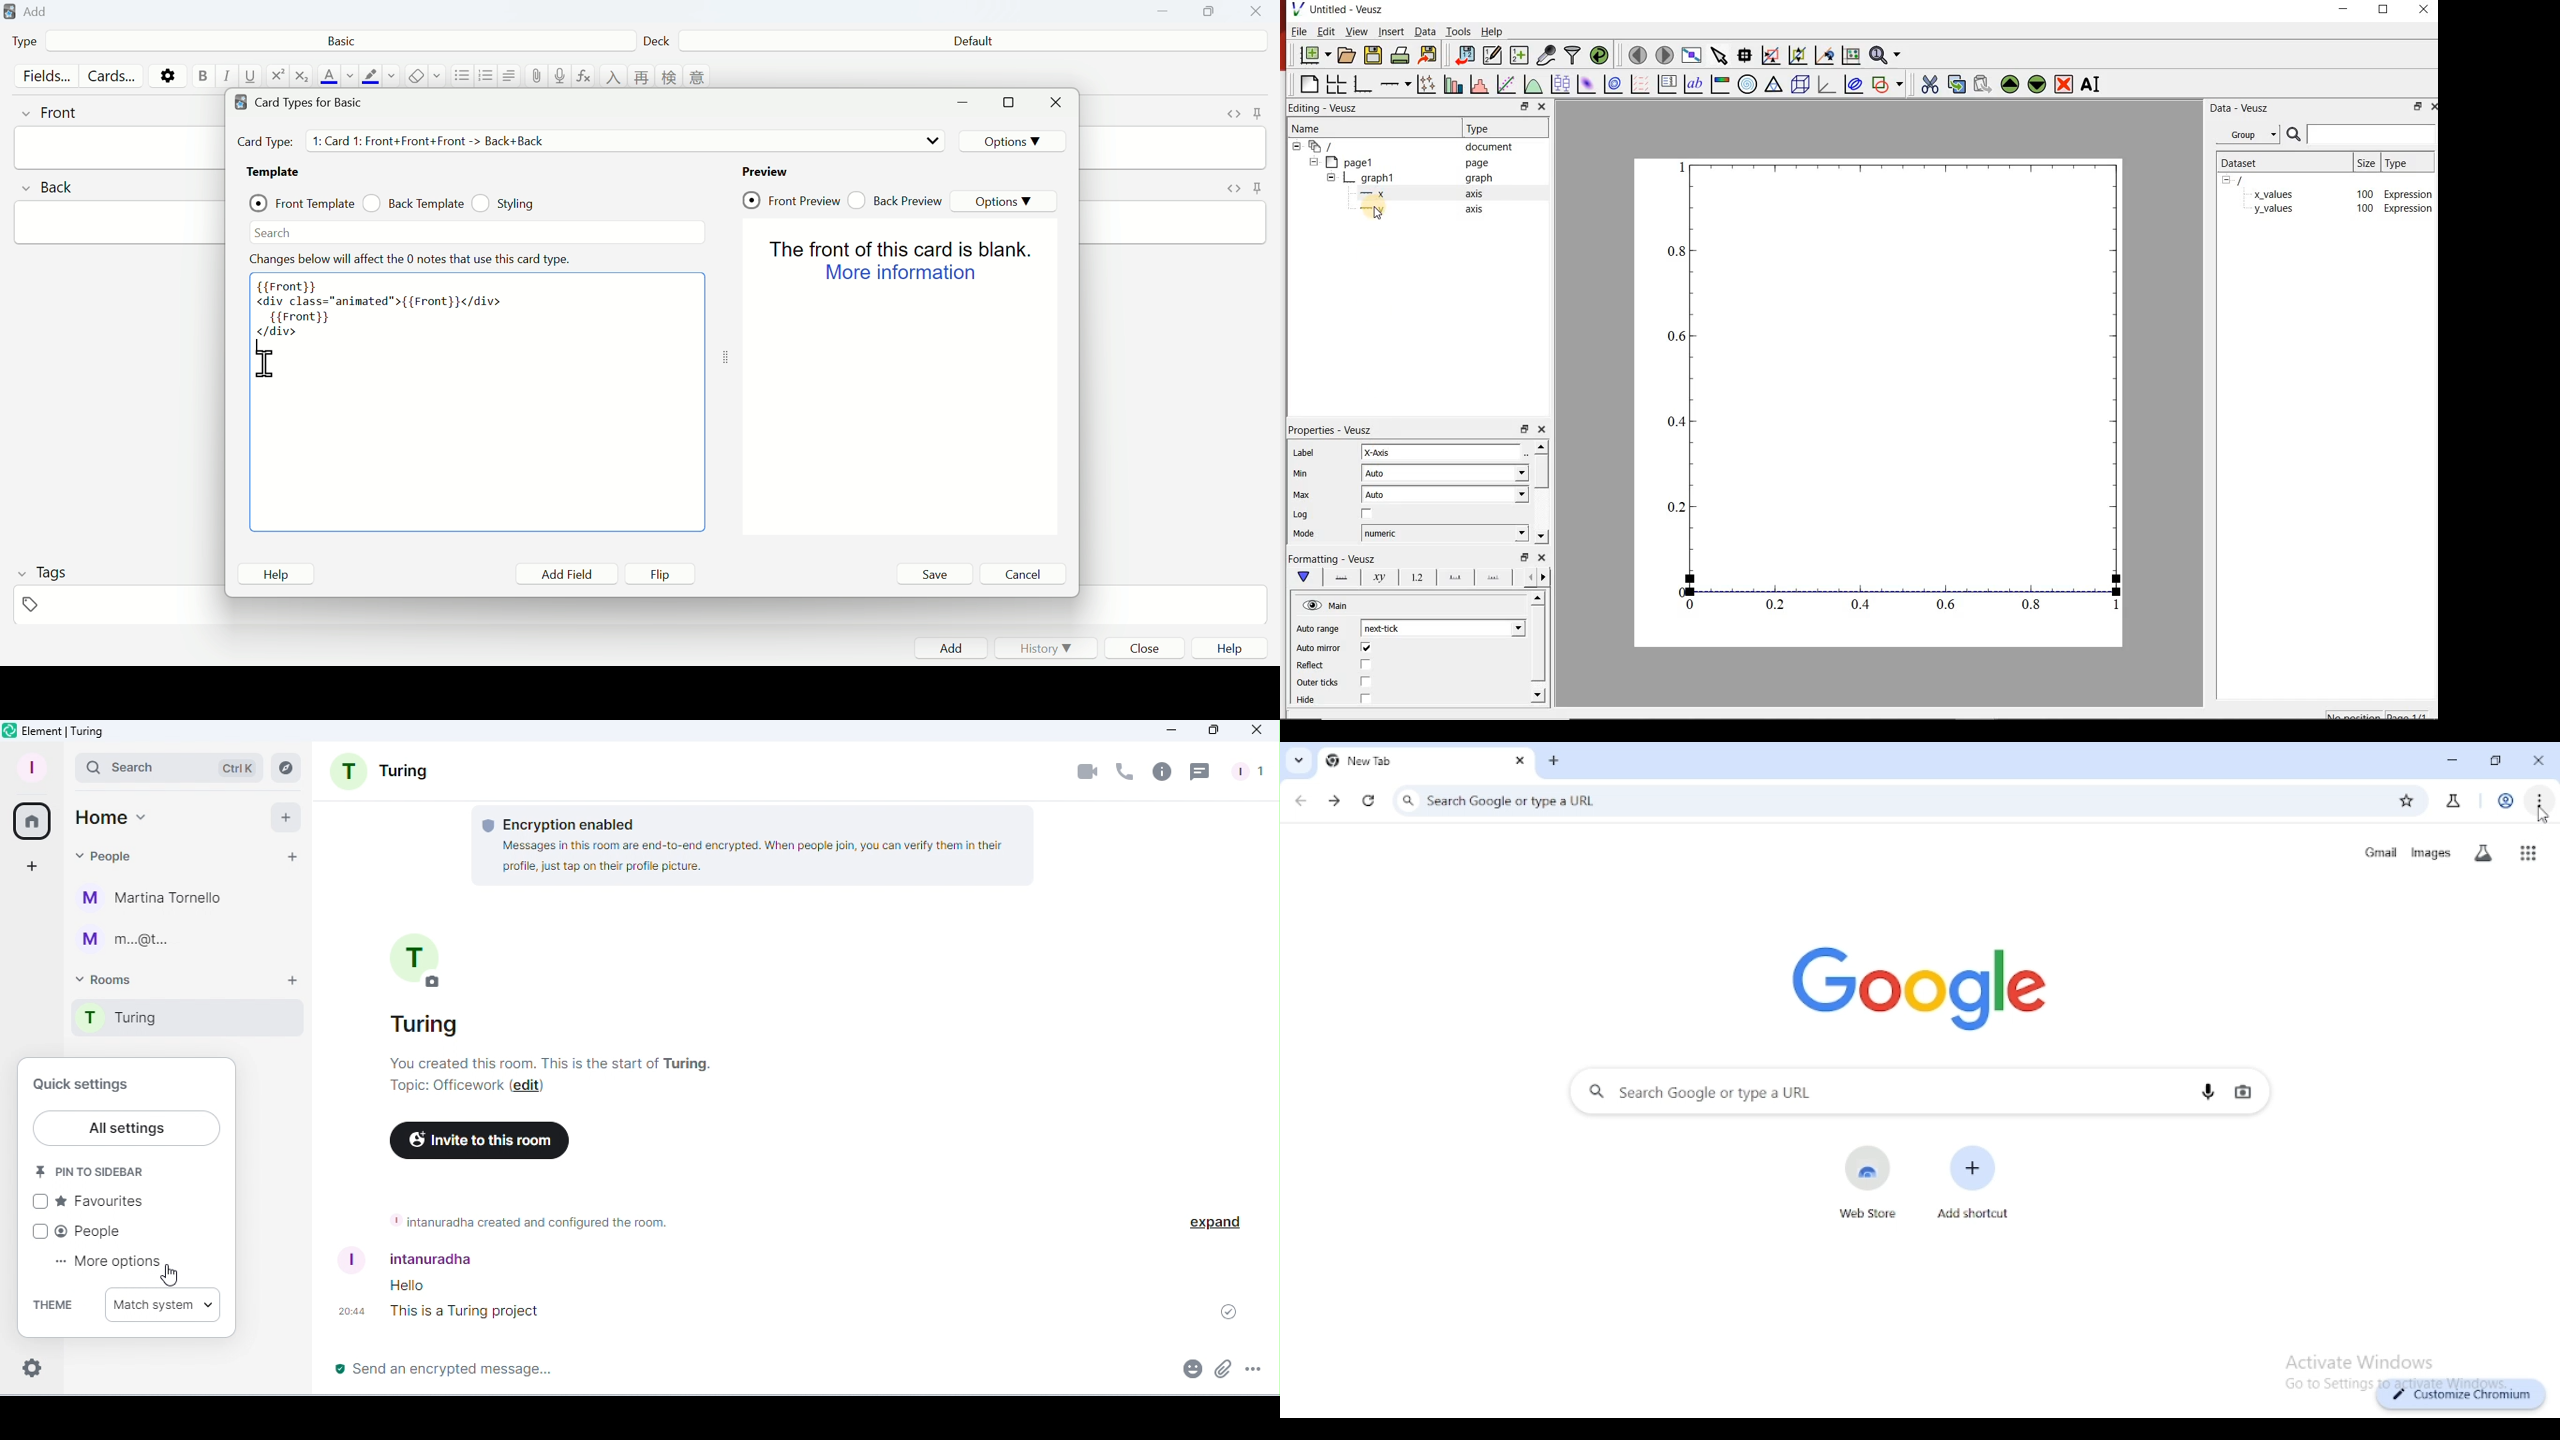 The width and height of the screenshot is (2576, 1456). Describe the element at coordinates (1379, 177) in the screenshot. I see `graph1` at that location.